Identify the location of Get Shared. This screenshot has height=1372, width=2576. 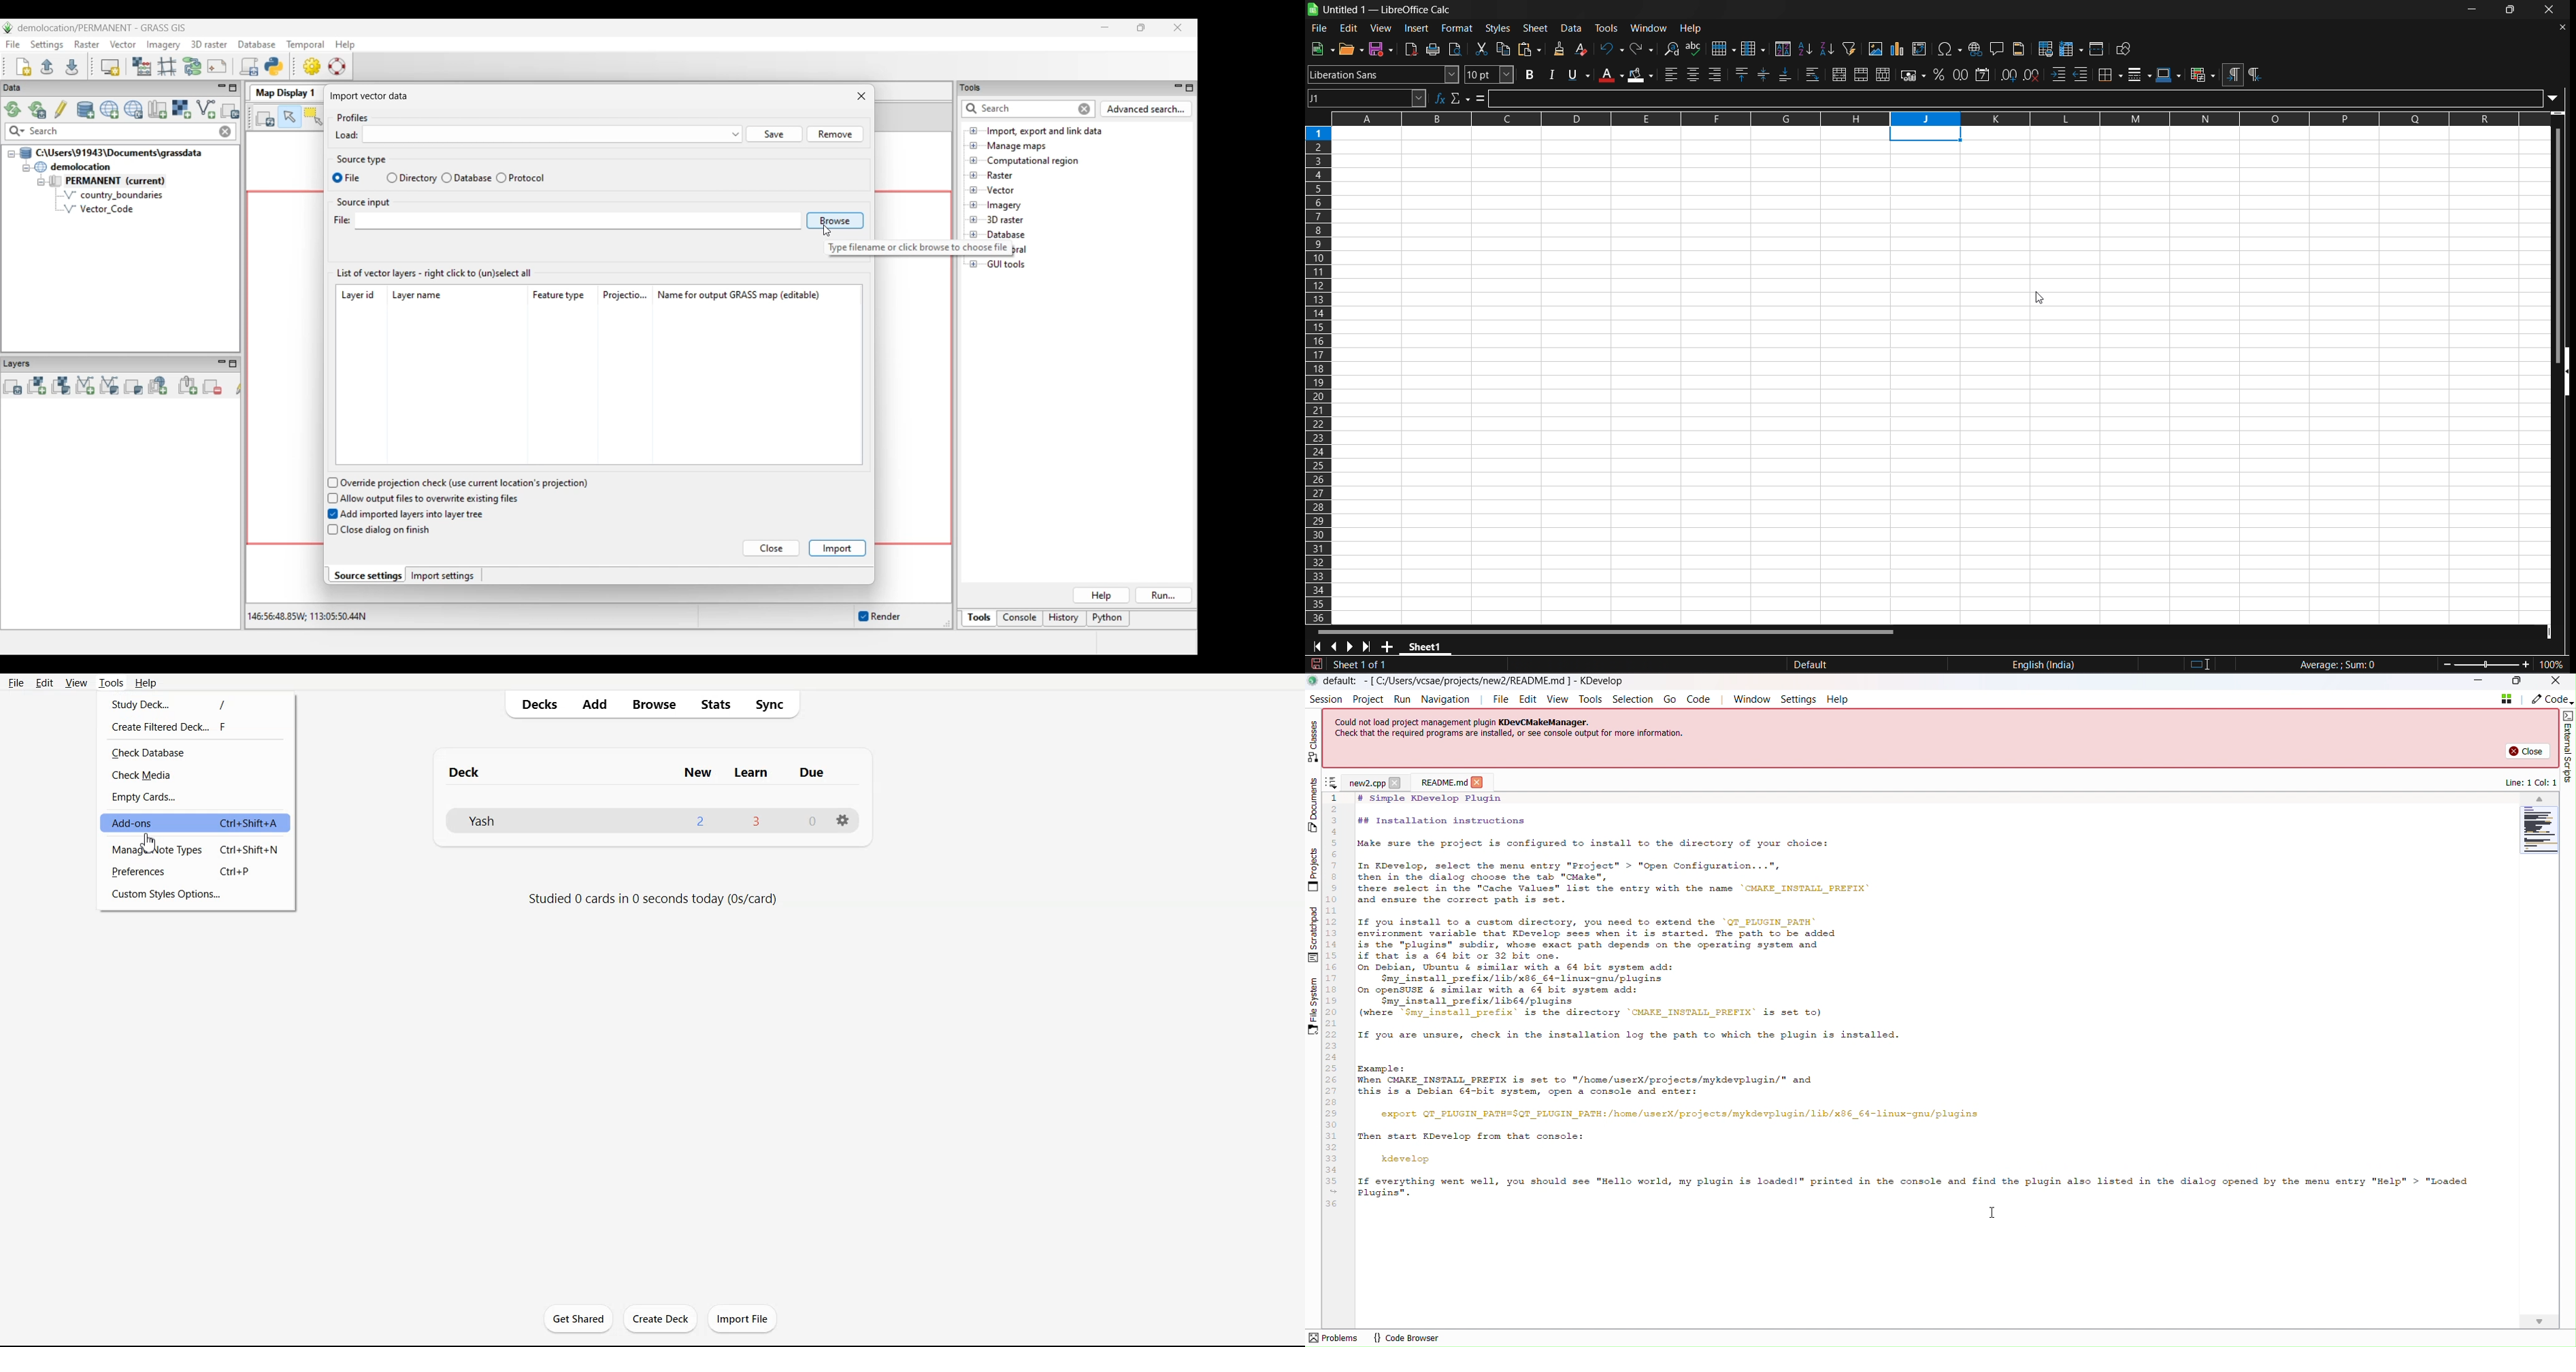
(578, 1319).